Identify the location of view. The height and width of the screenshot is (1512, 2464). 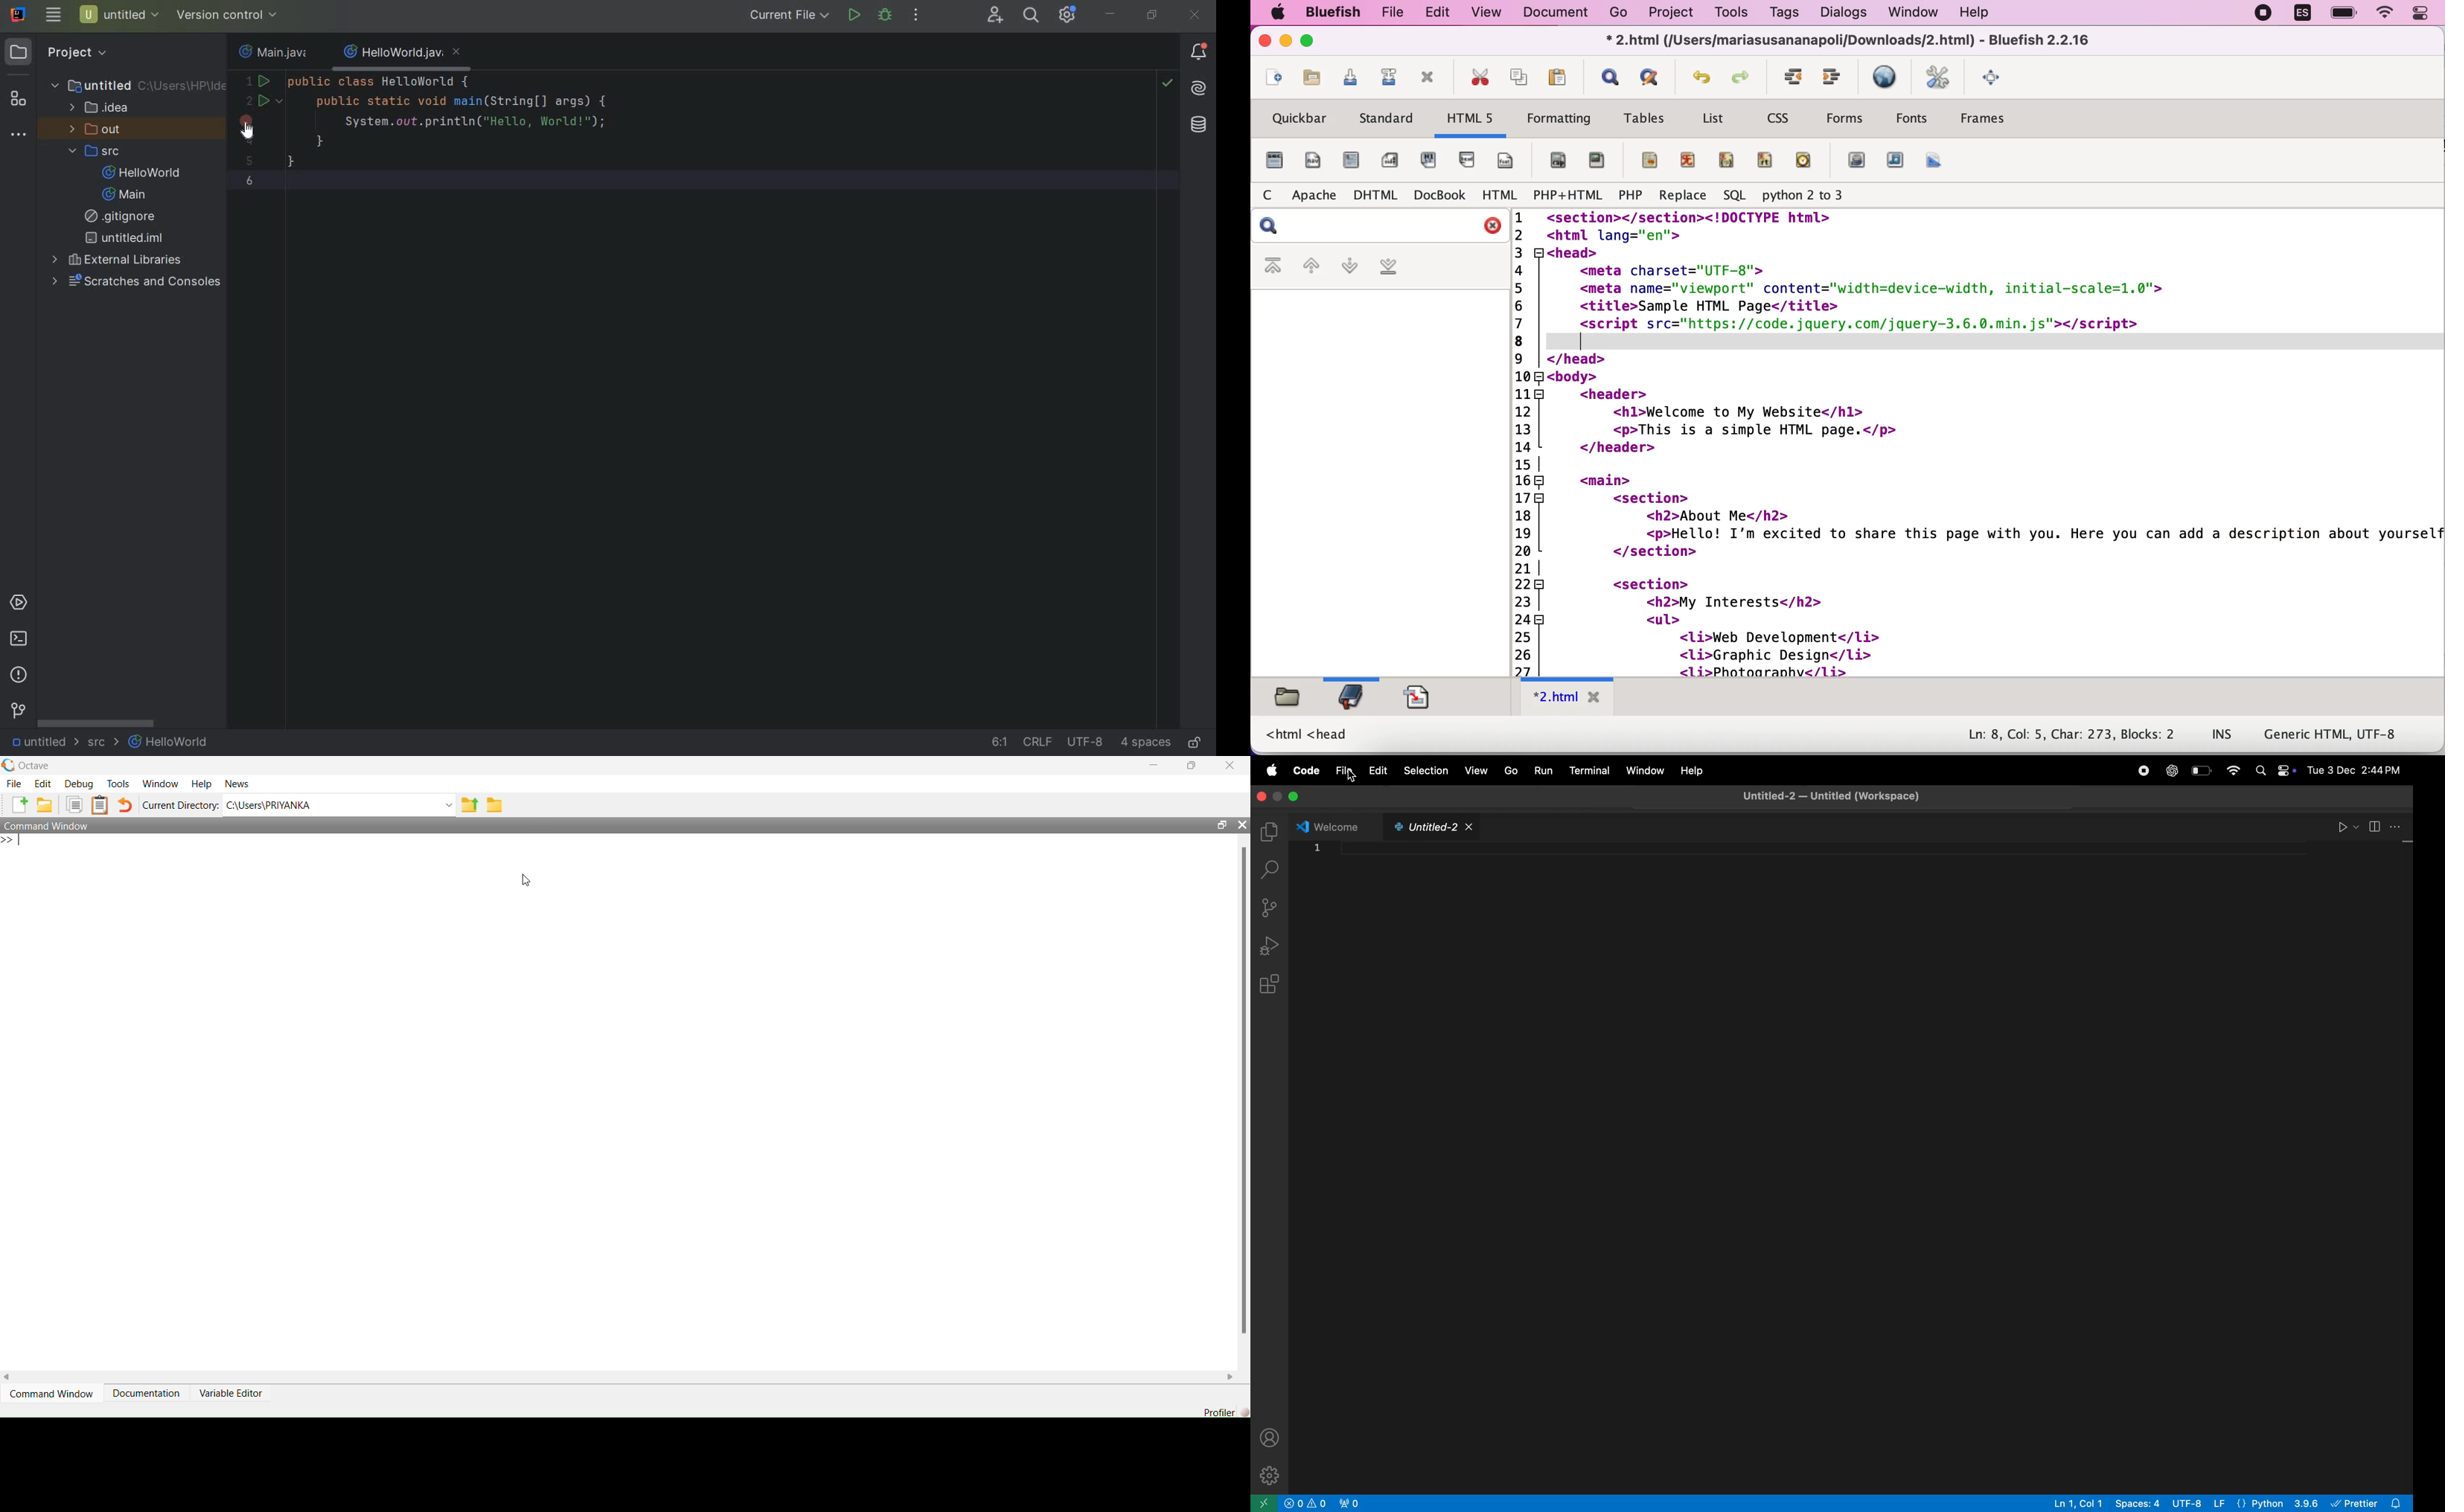
(1490, 13).